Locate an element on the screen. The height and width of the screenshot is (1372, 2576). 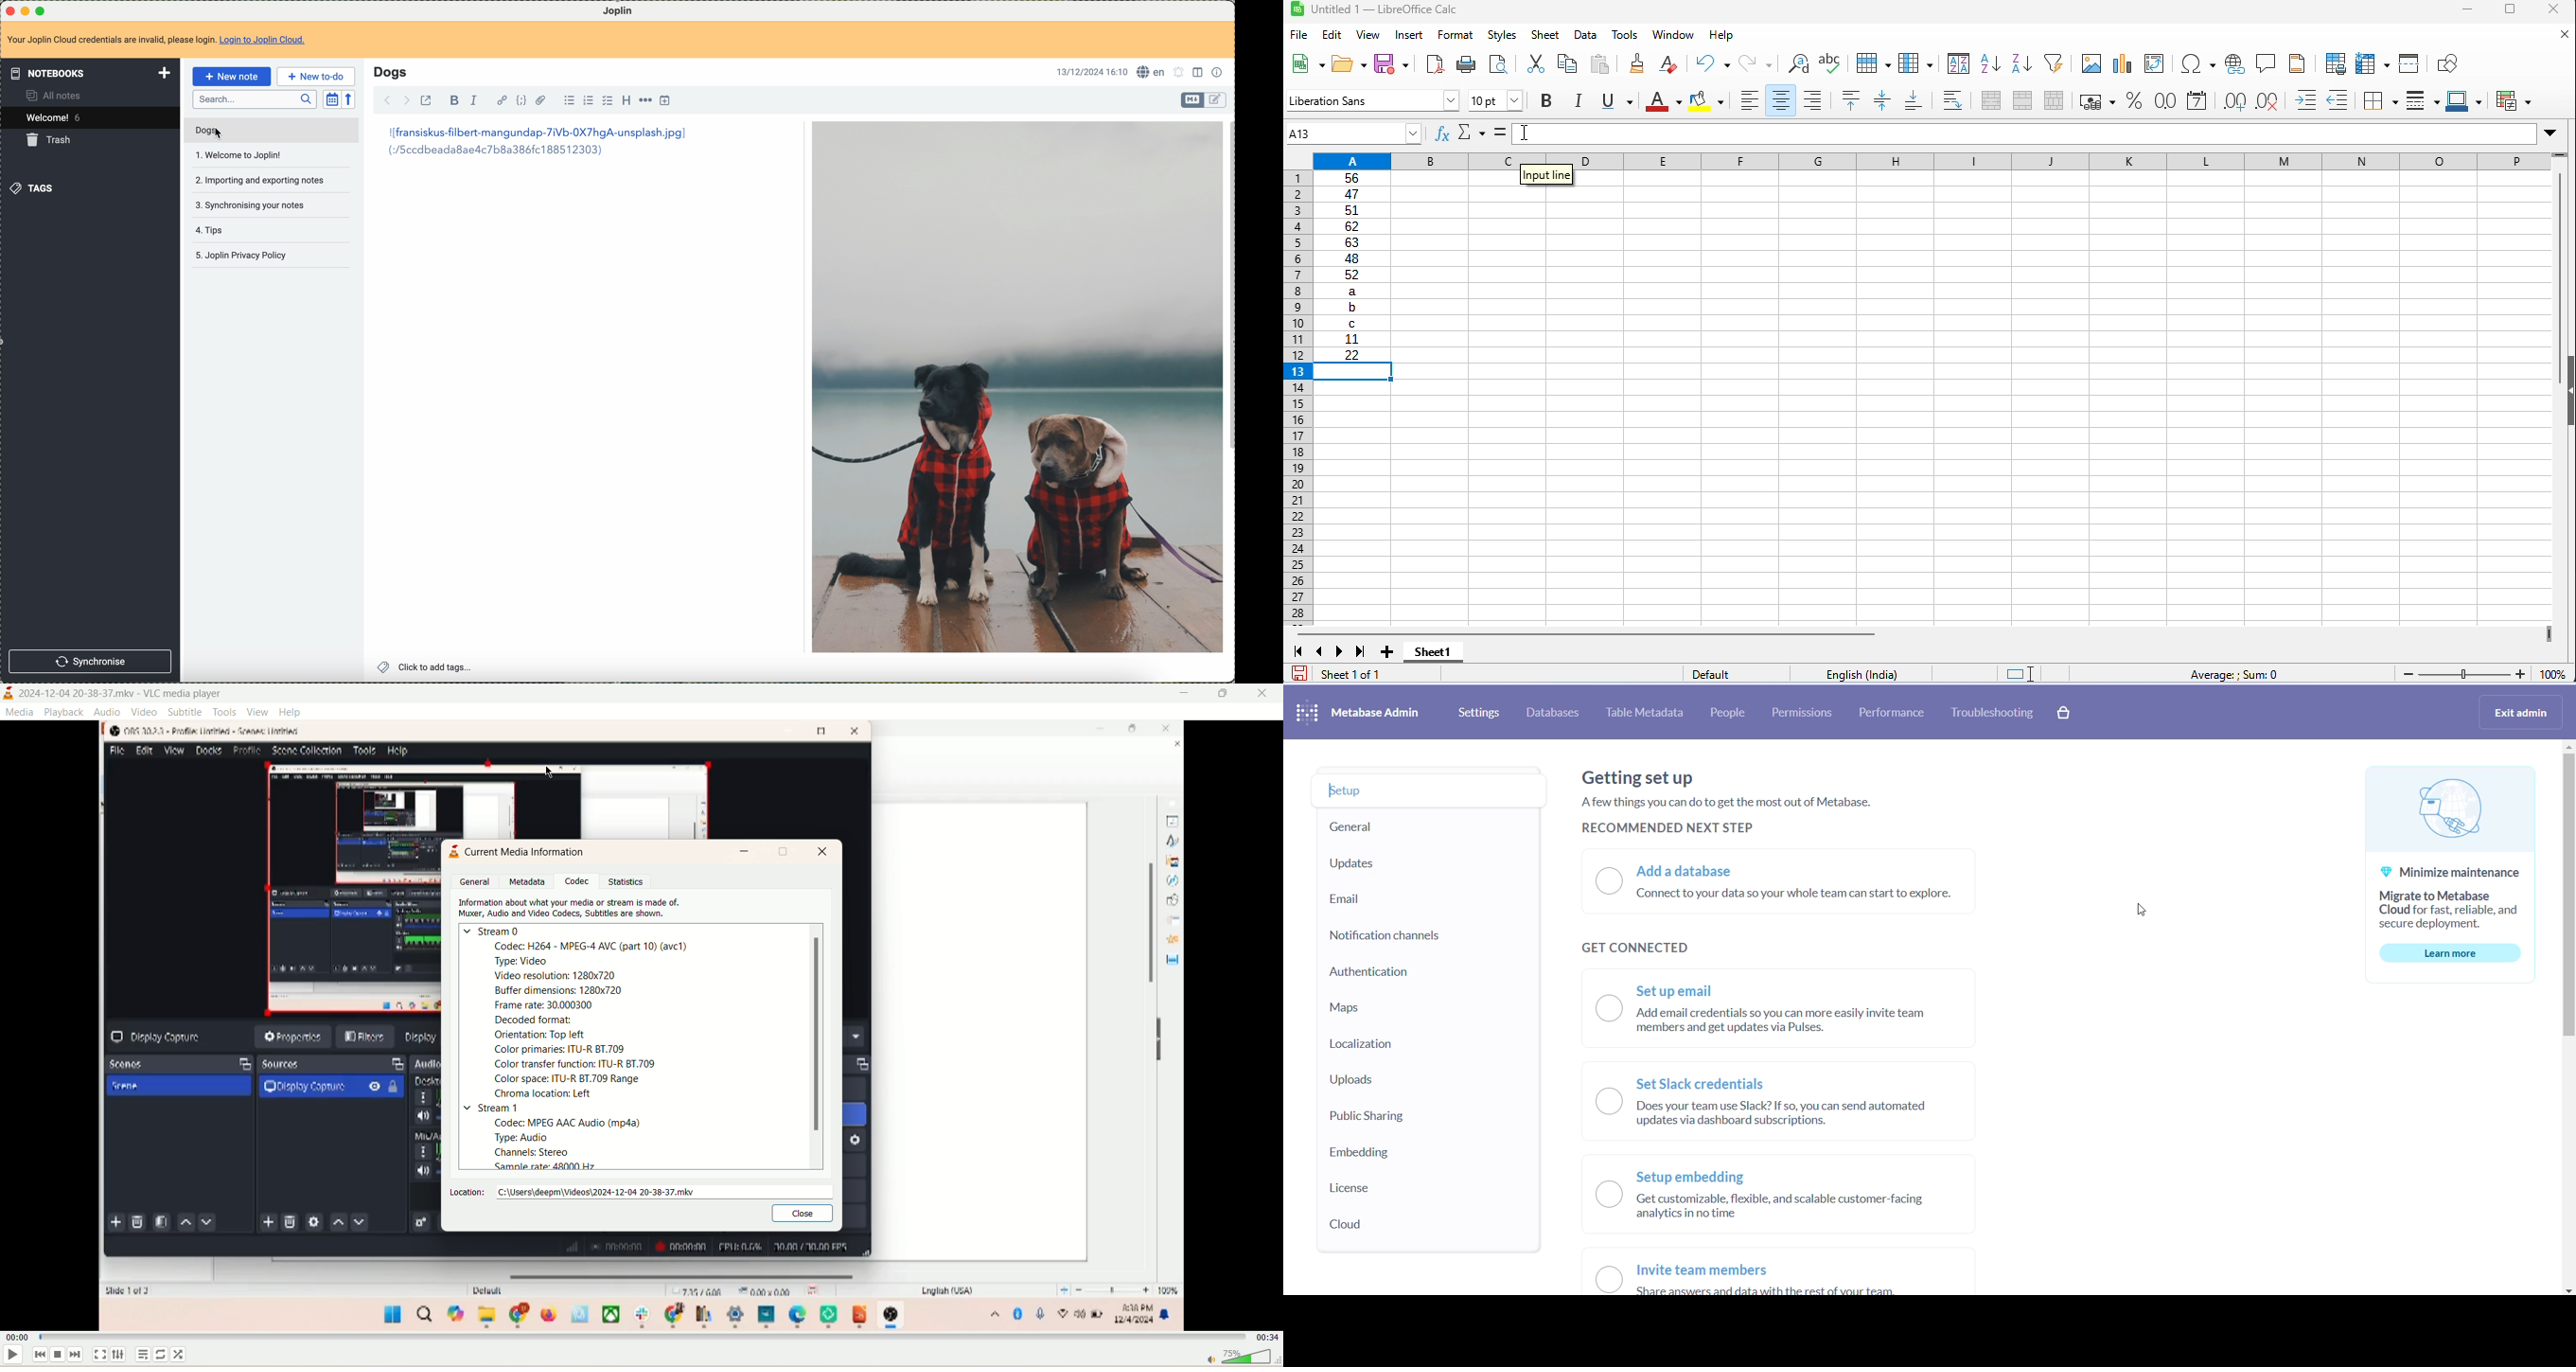
sheet 1 of 1 is located at coordinates (1375, 673).